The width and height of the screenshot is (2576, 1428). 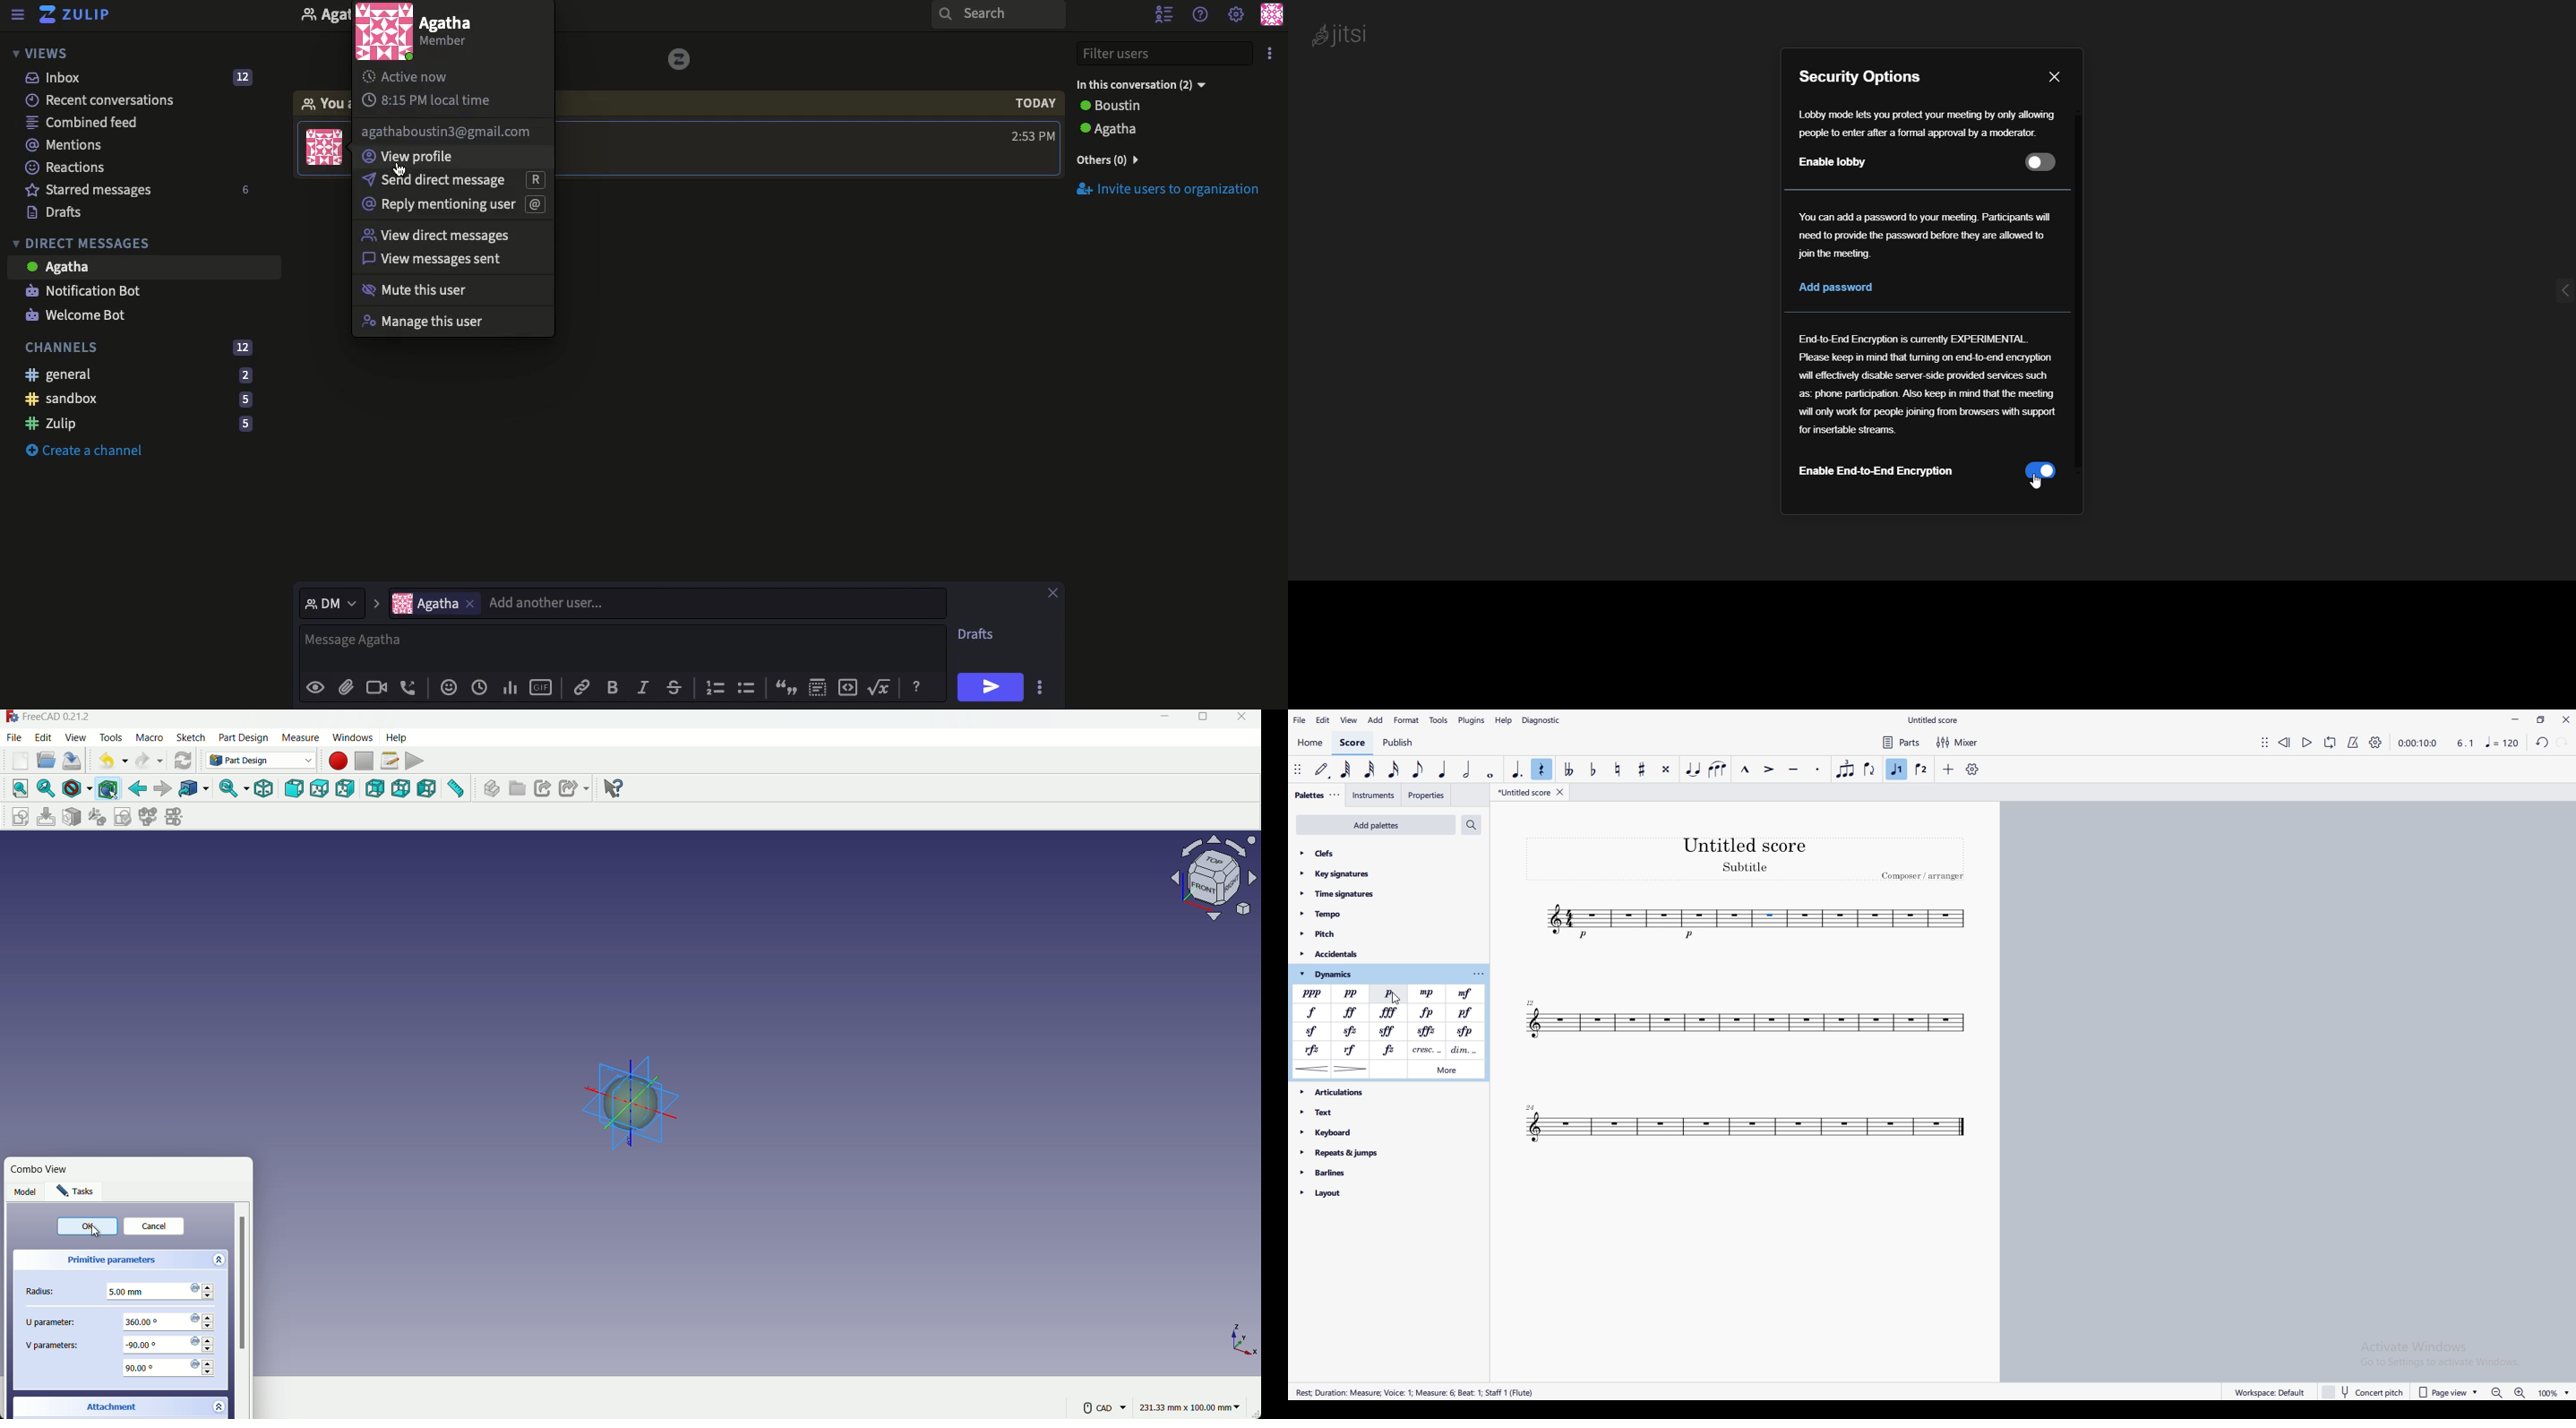 I want to click on Options, so click(x=1040, y=686).